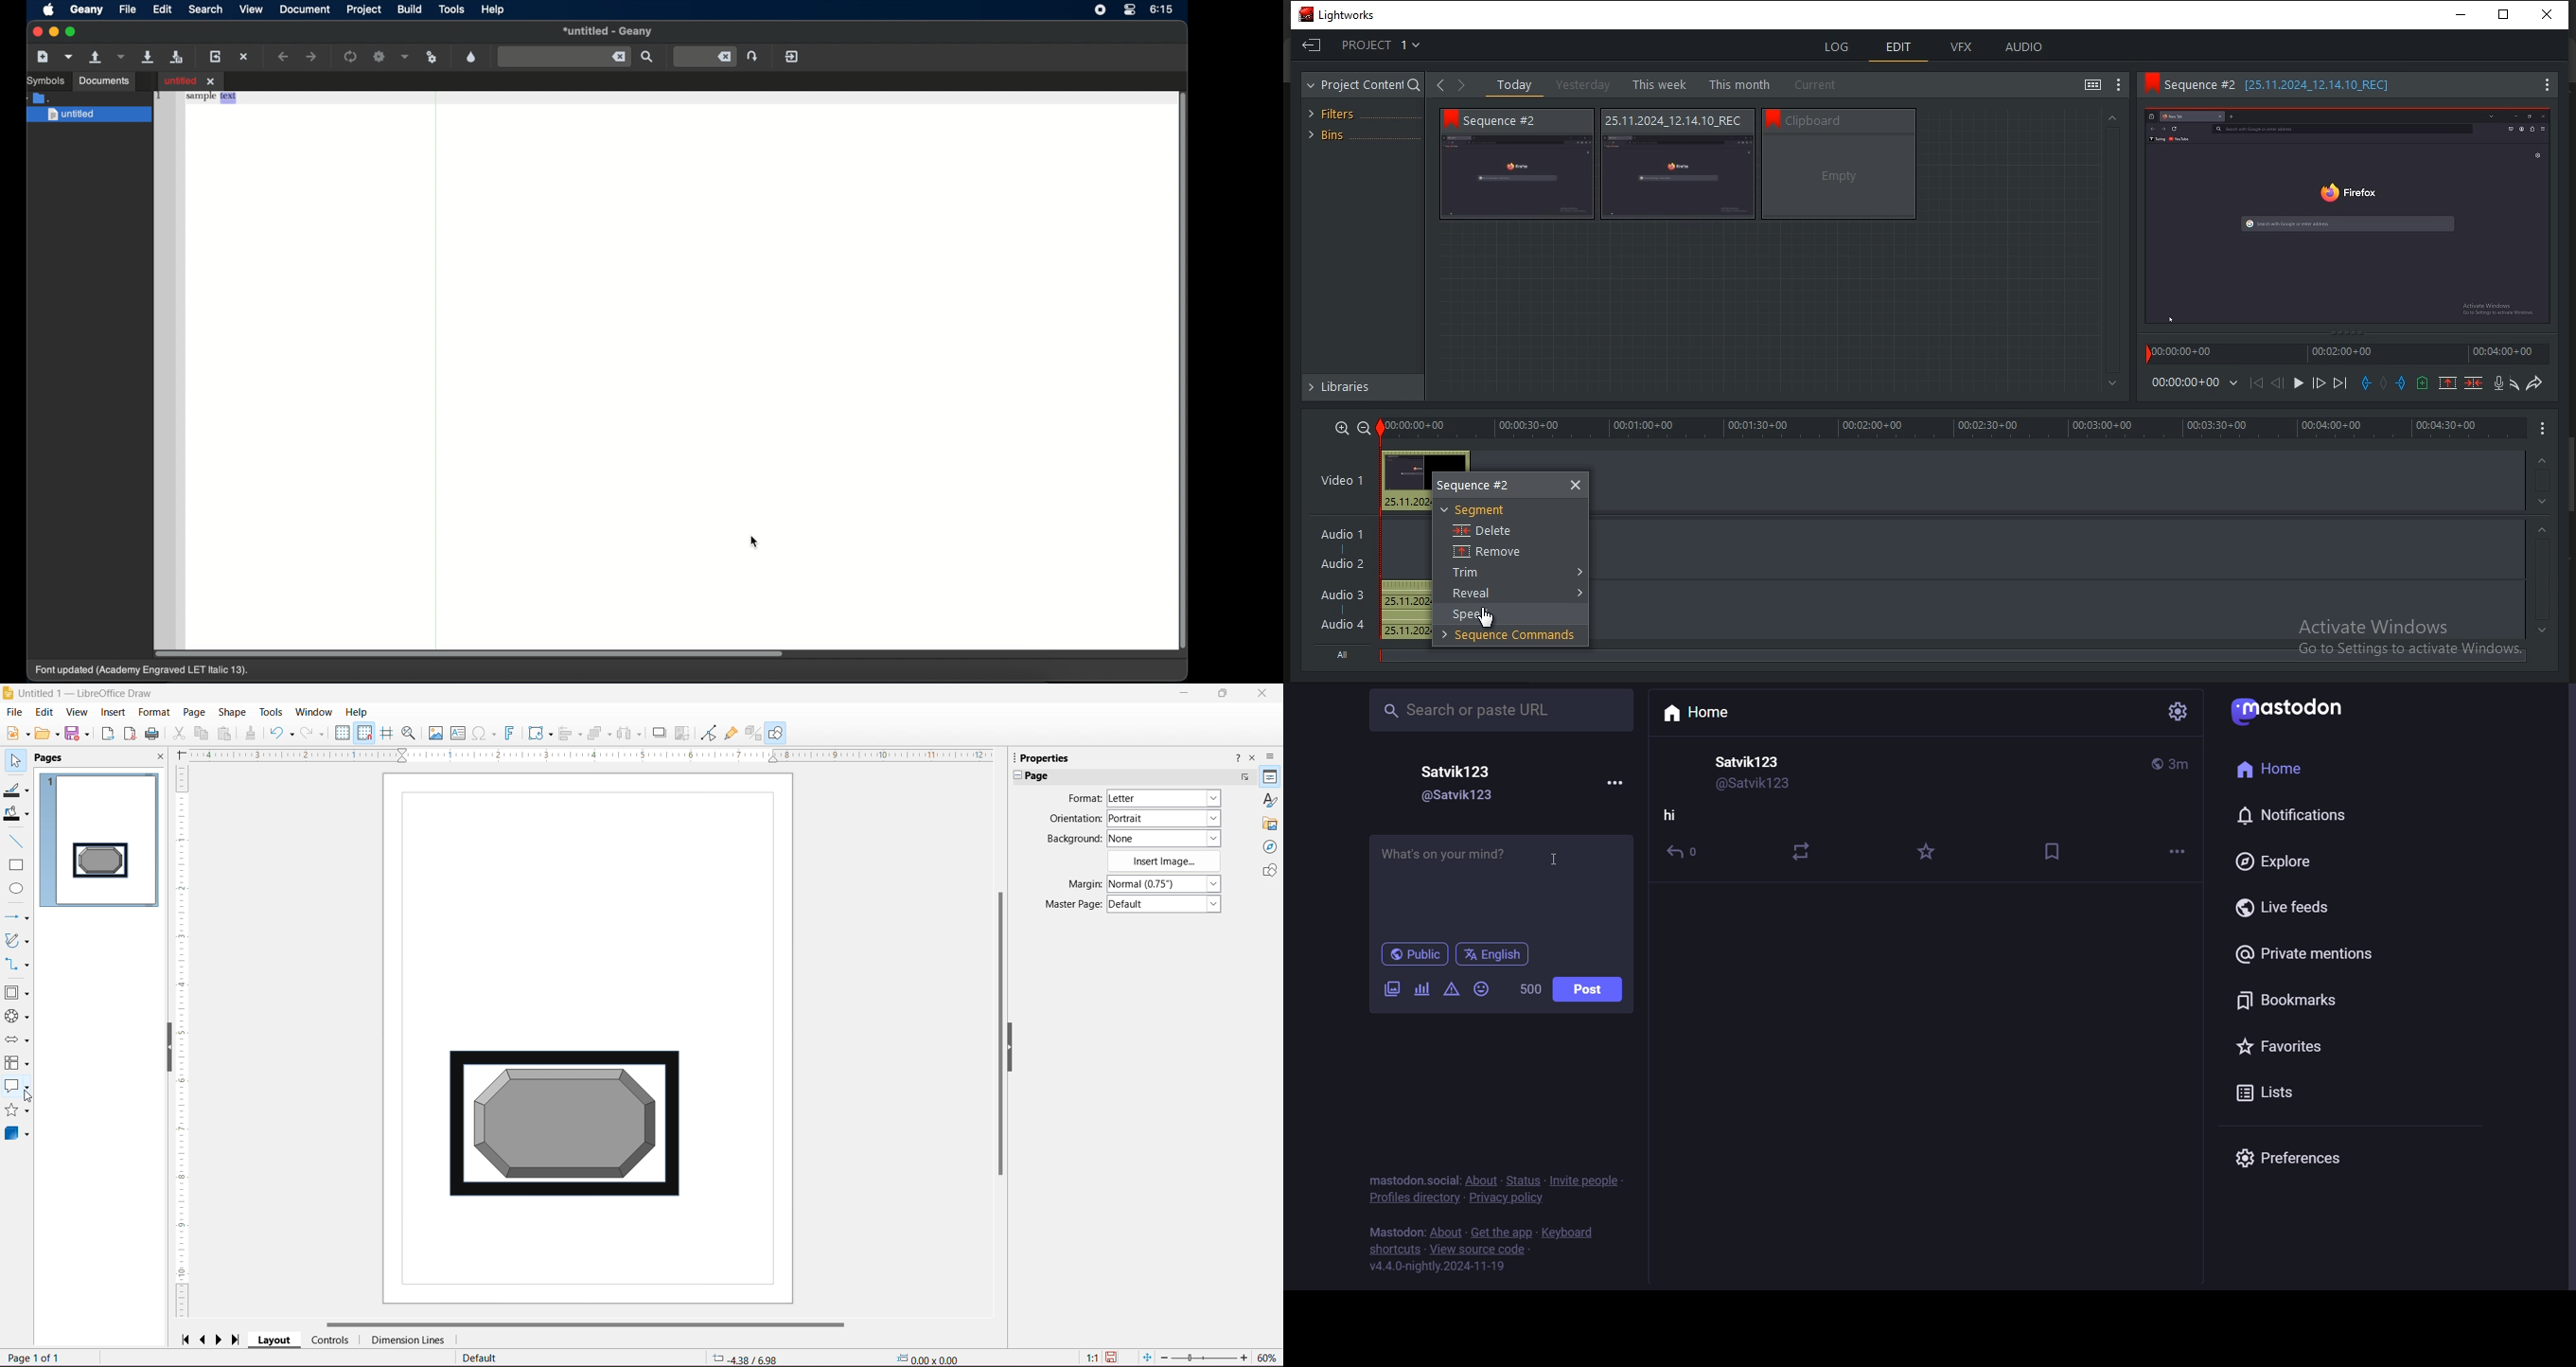  What do you see at coordinates (1082, 799) in the screenshot?
I see `Format` at bounding box center [1082, 799].